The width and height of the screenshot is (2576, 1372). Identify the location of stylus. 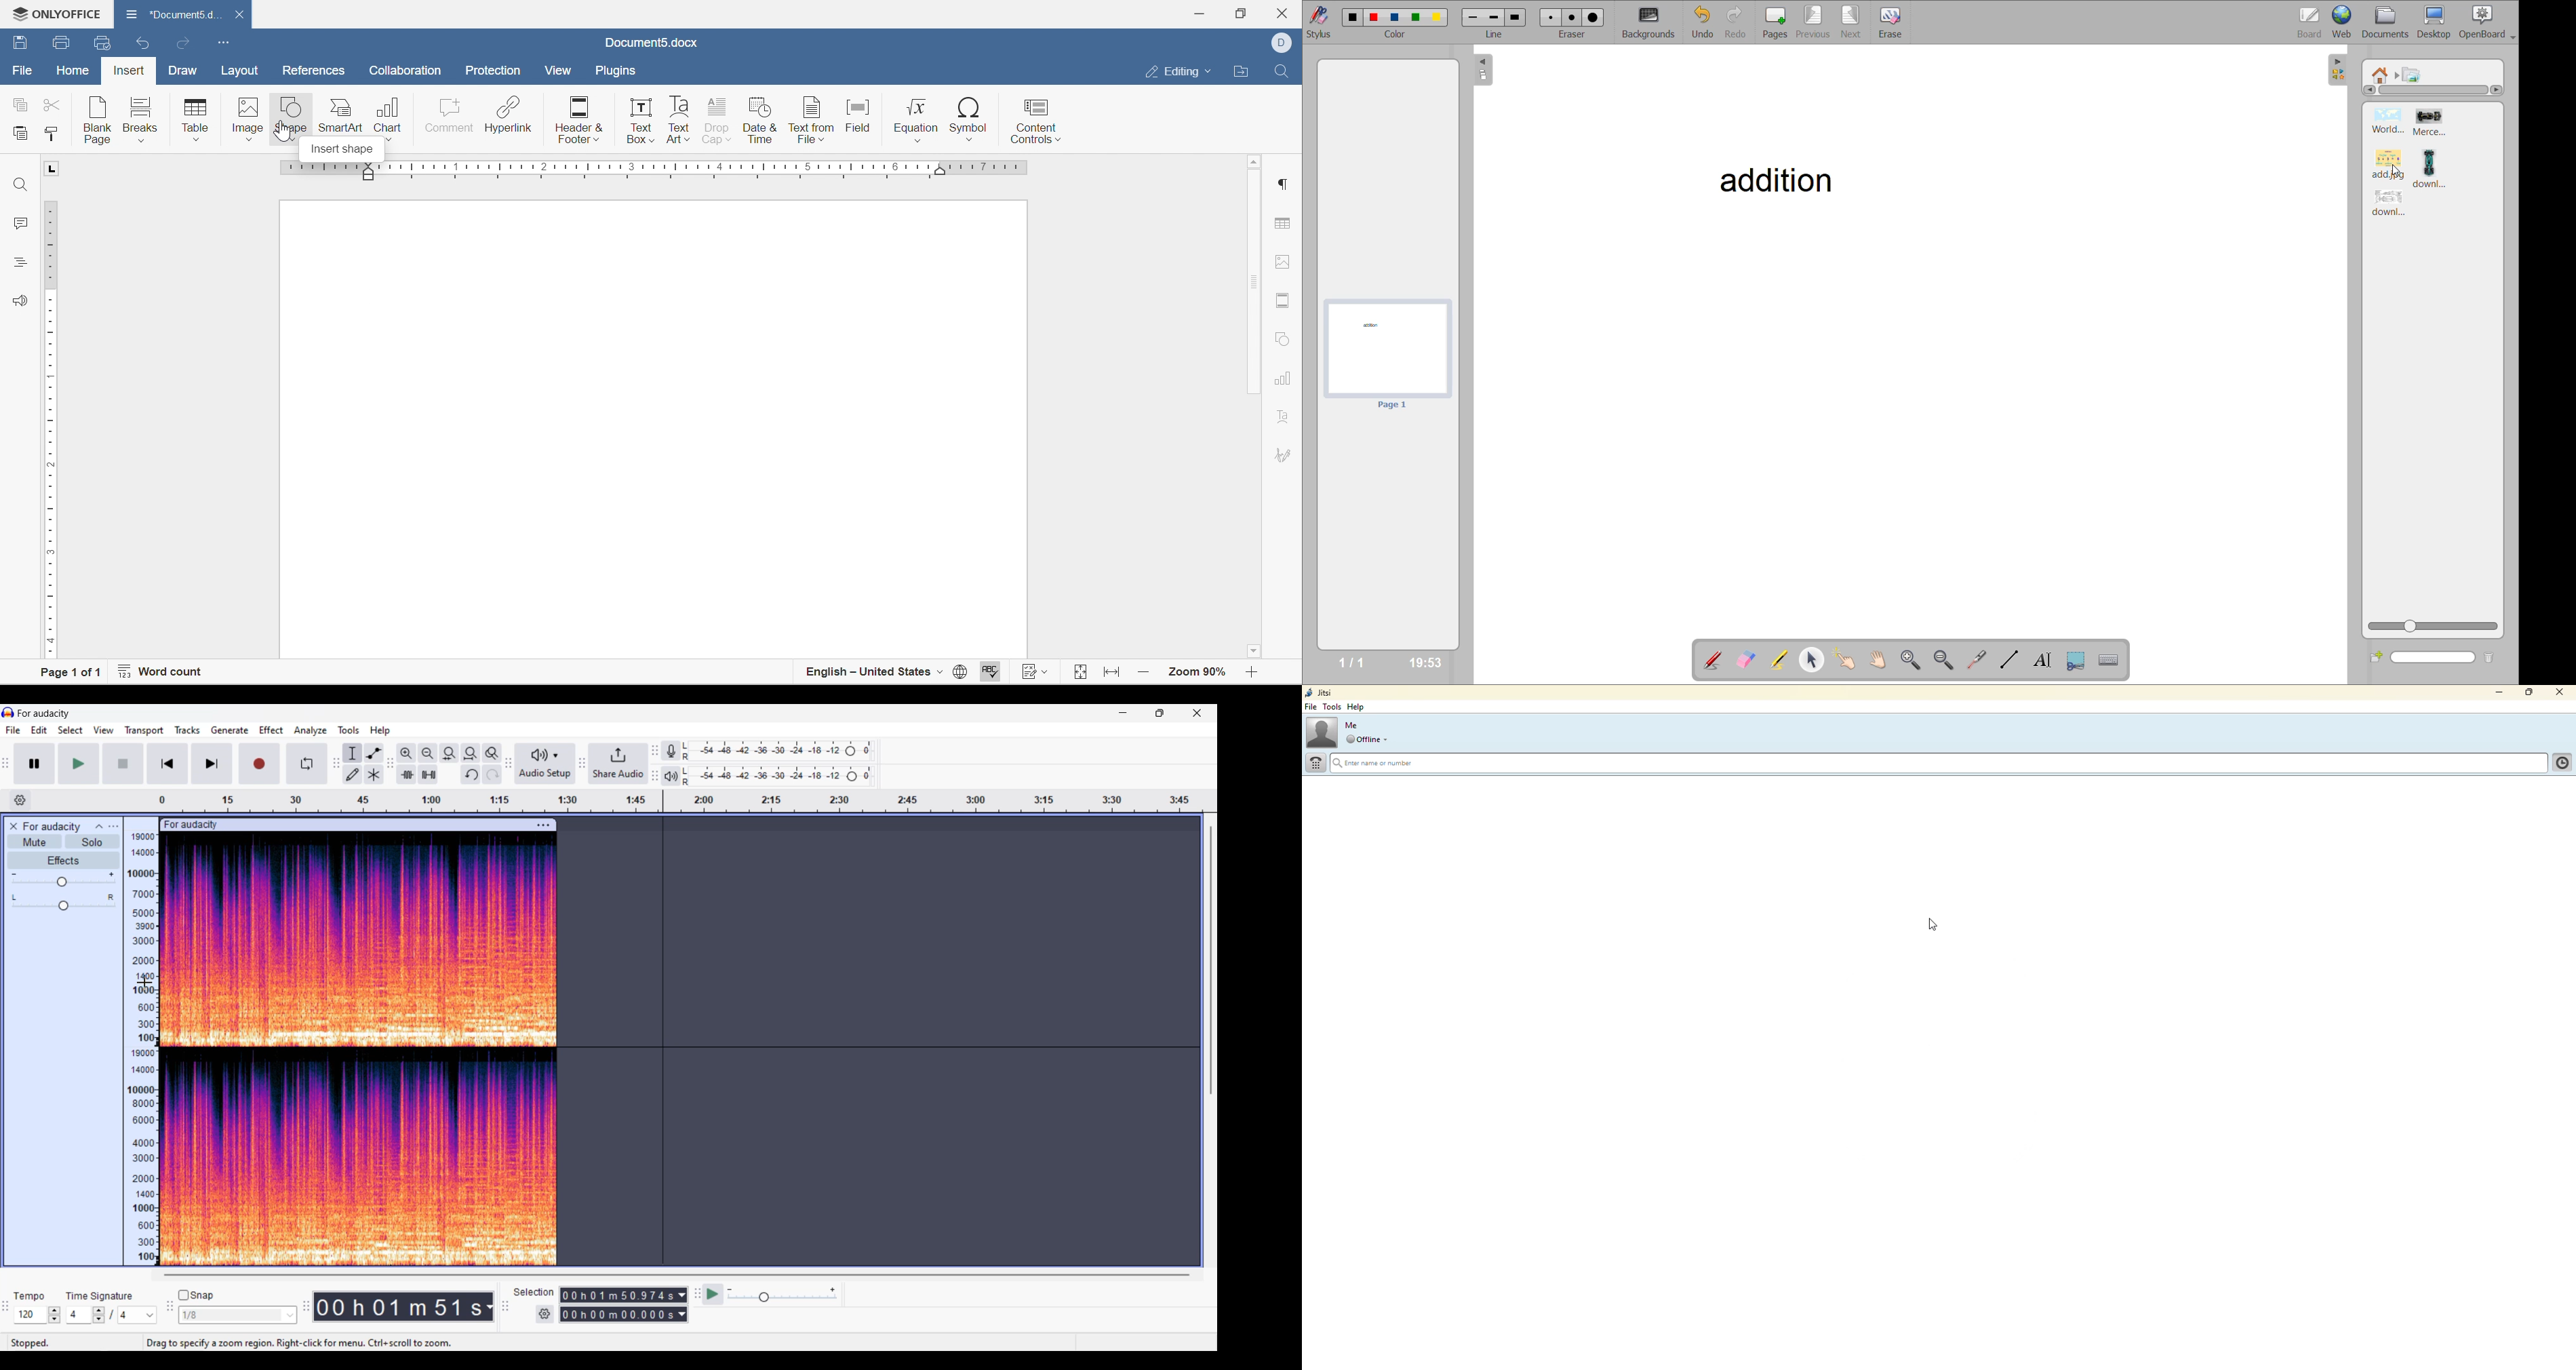
(1317, 20).